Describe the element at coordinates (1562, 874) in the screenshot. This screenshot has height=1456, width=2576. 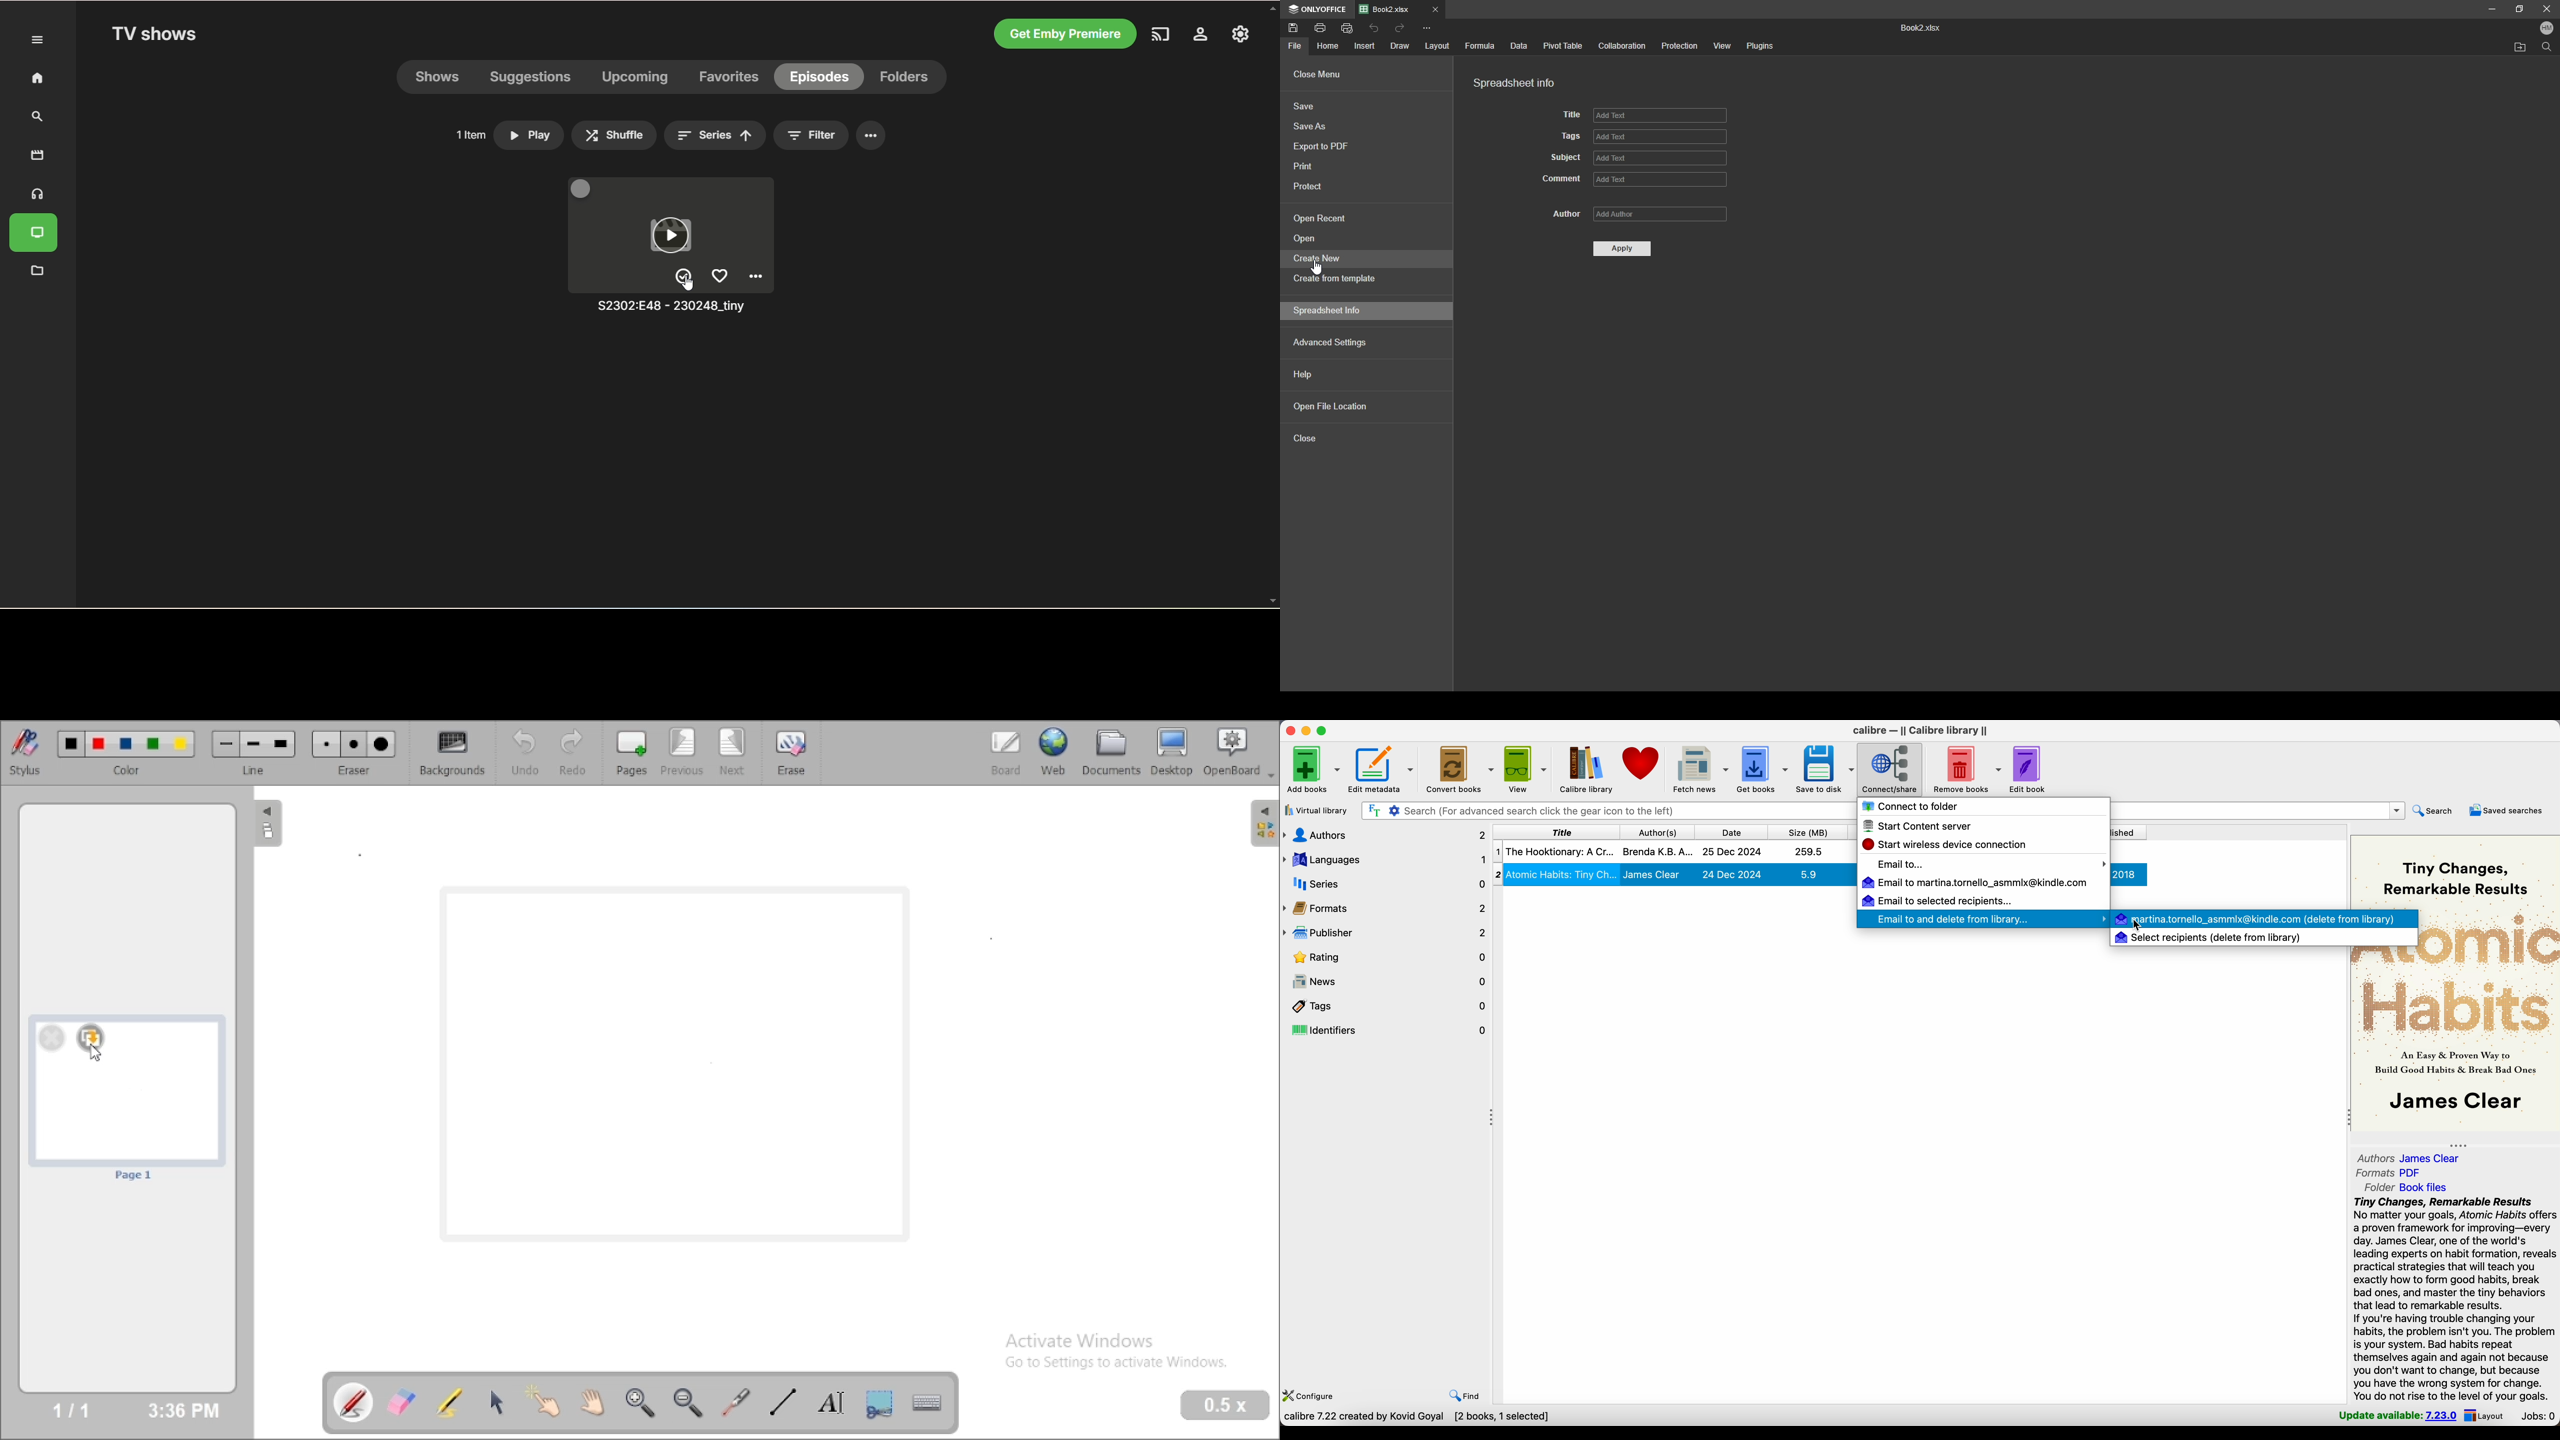
I see `2| Atomic Habits: Tiny Ch...` at that location.